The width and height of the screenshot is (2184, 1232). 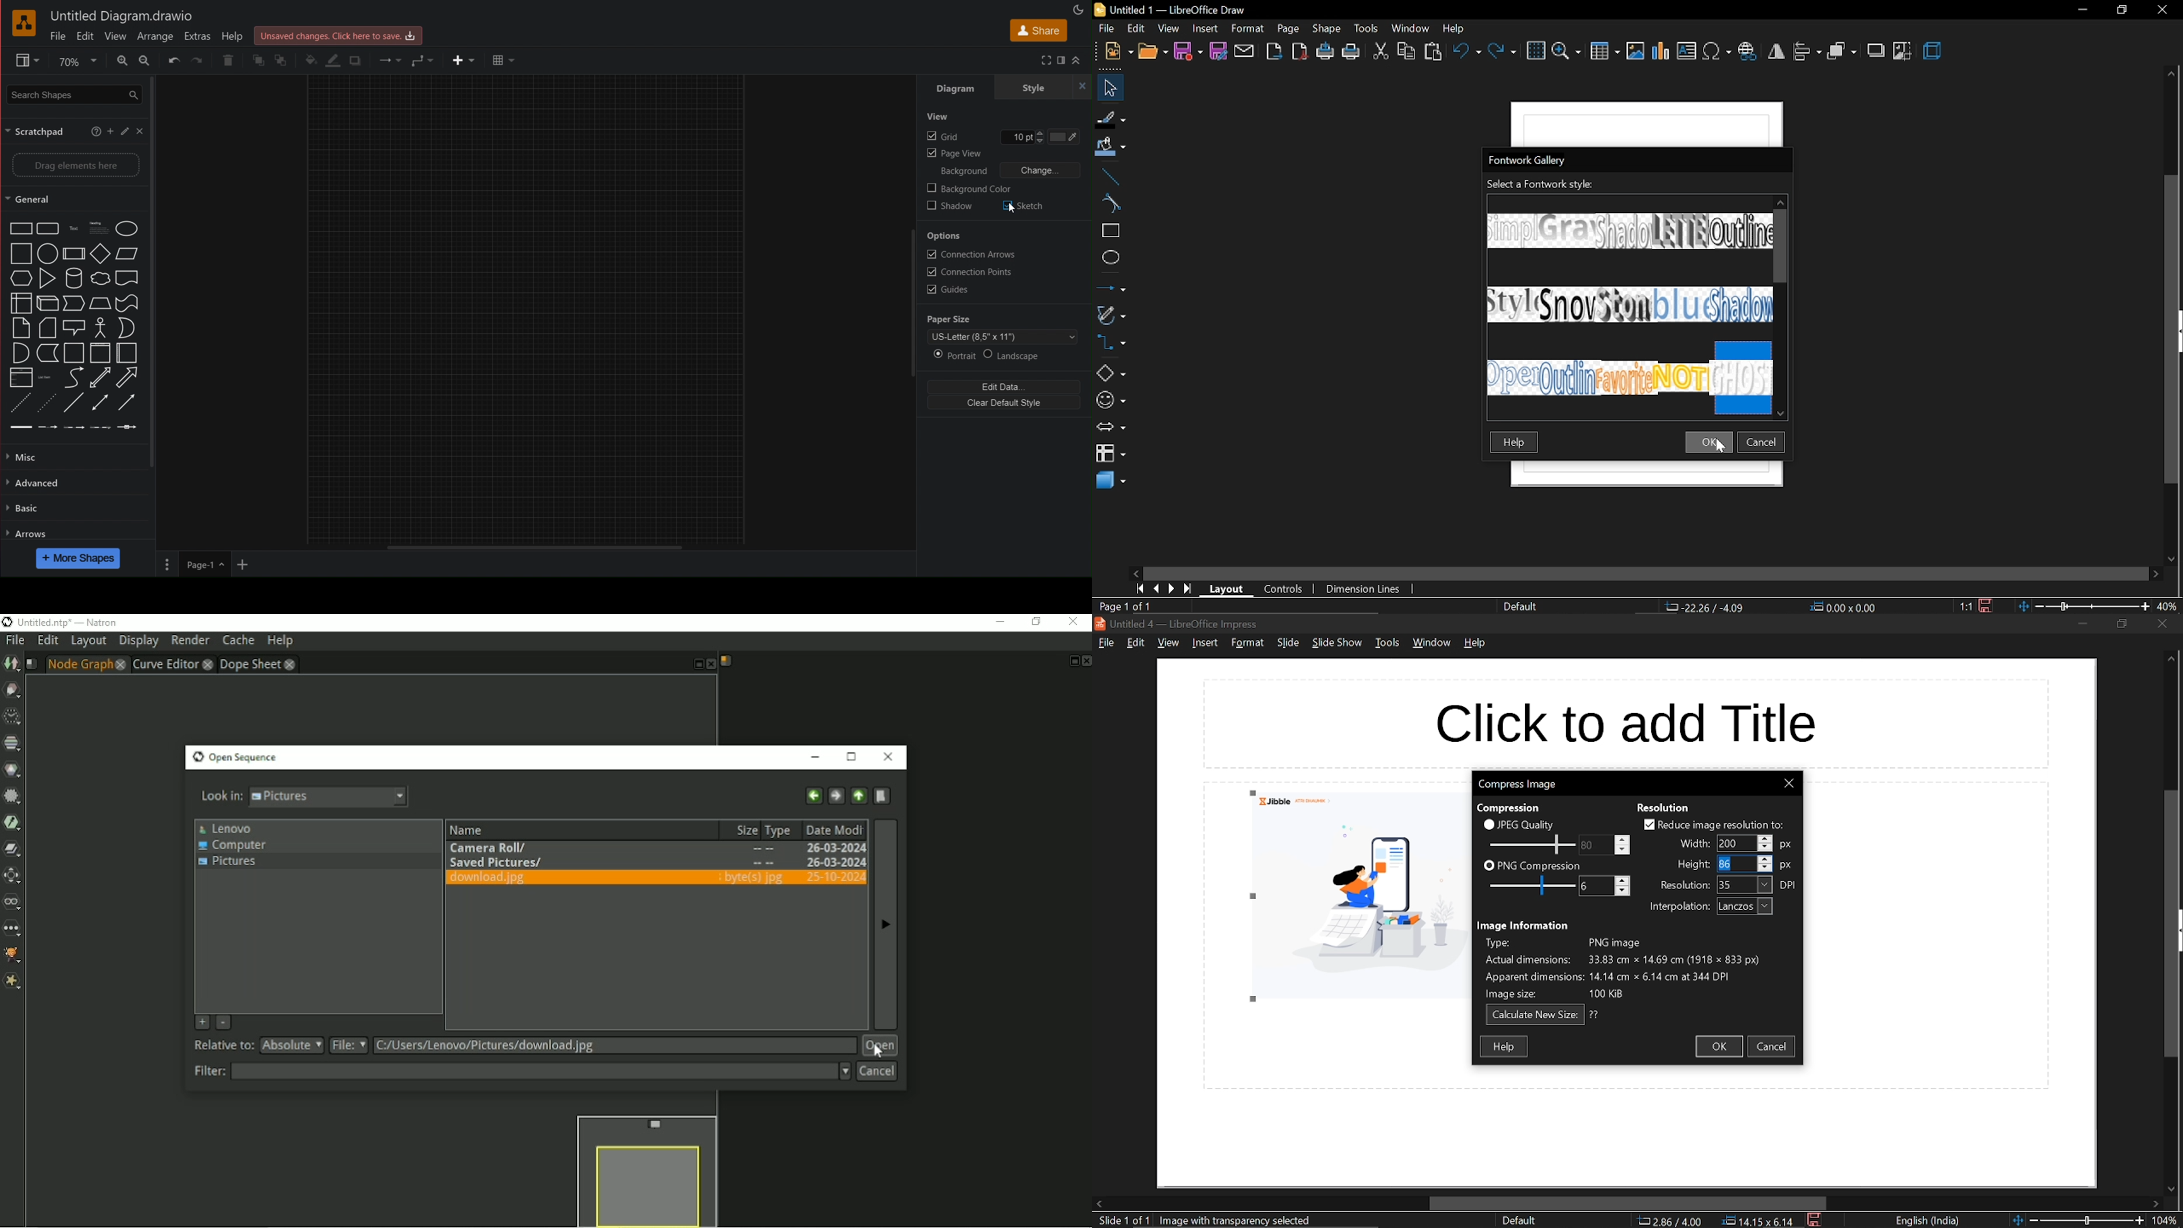 I want to click on Send front, so click(x=257, y=60).